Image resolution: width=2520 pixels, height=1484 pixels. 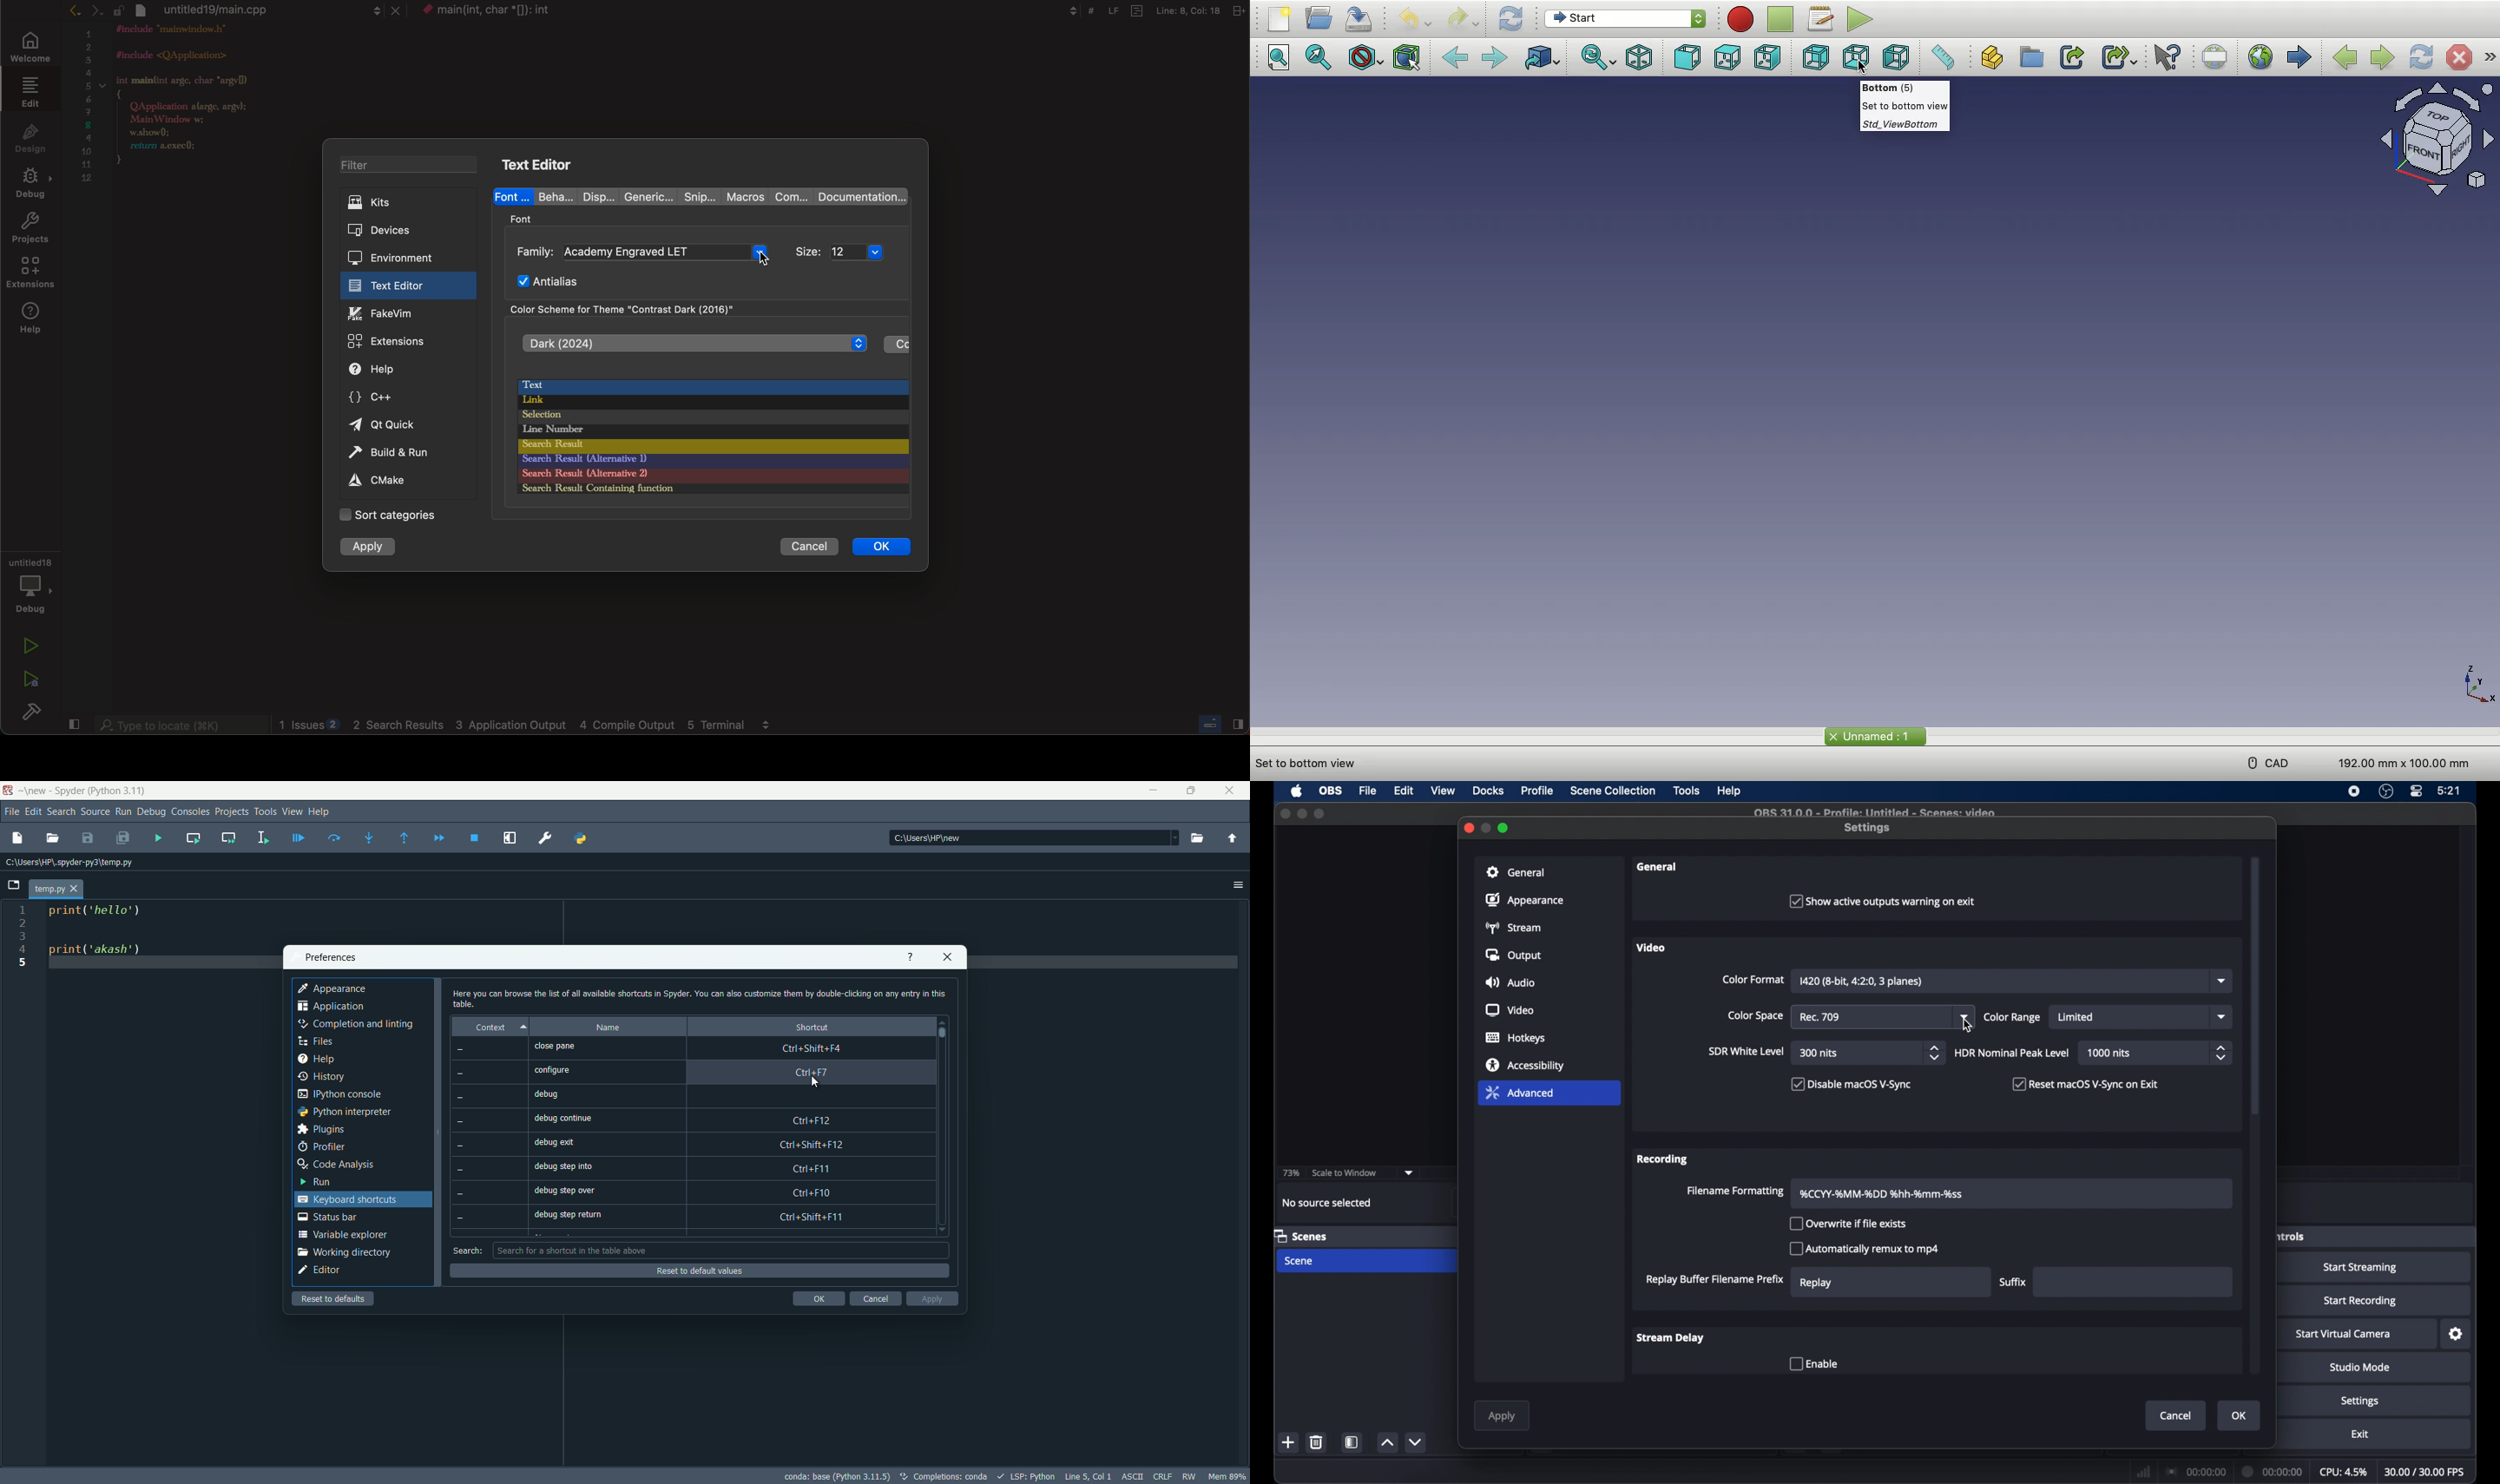 I want to click on Fit selection, so click(x=1319, y=57).